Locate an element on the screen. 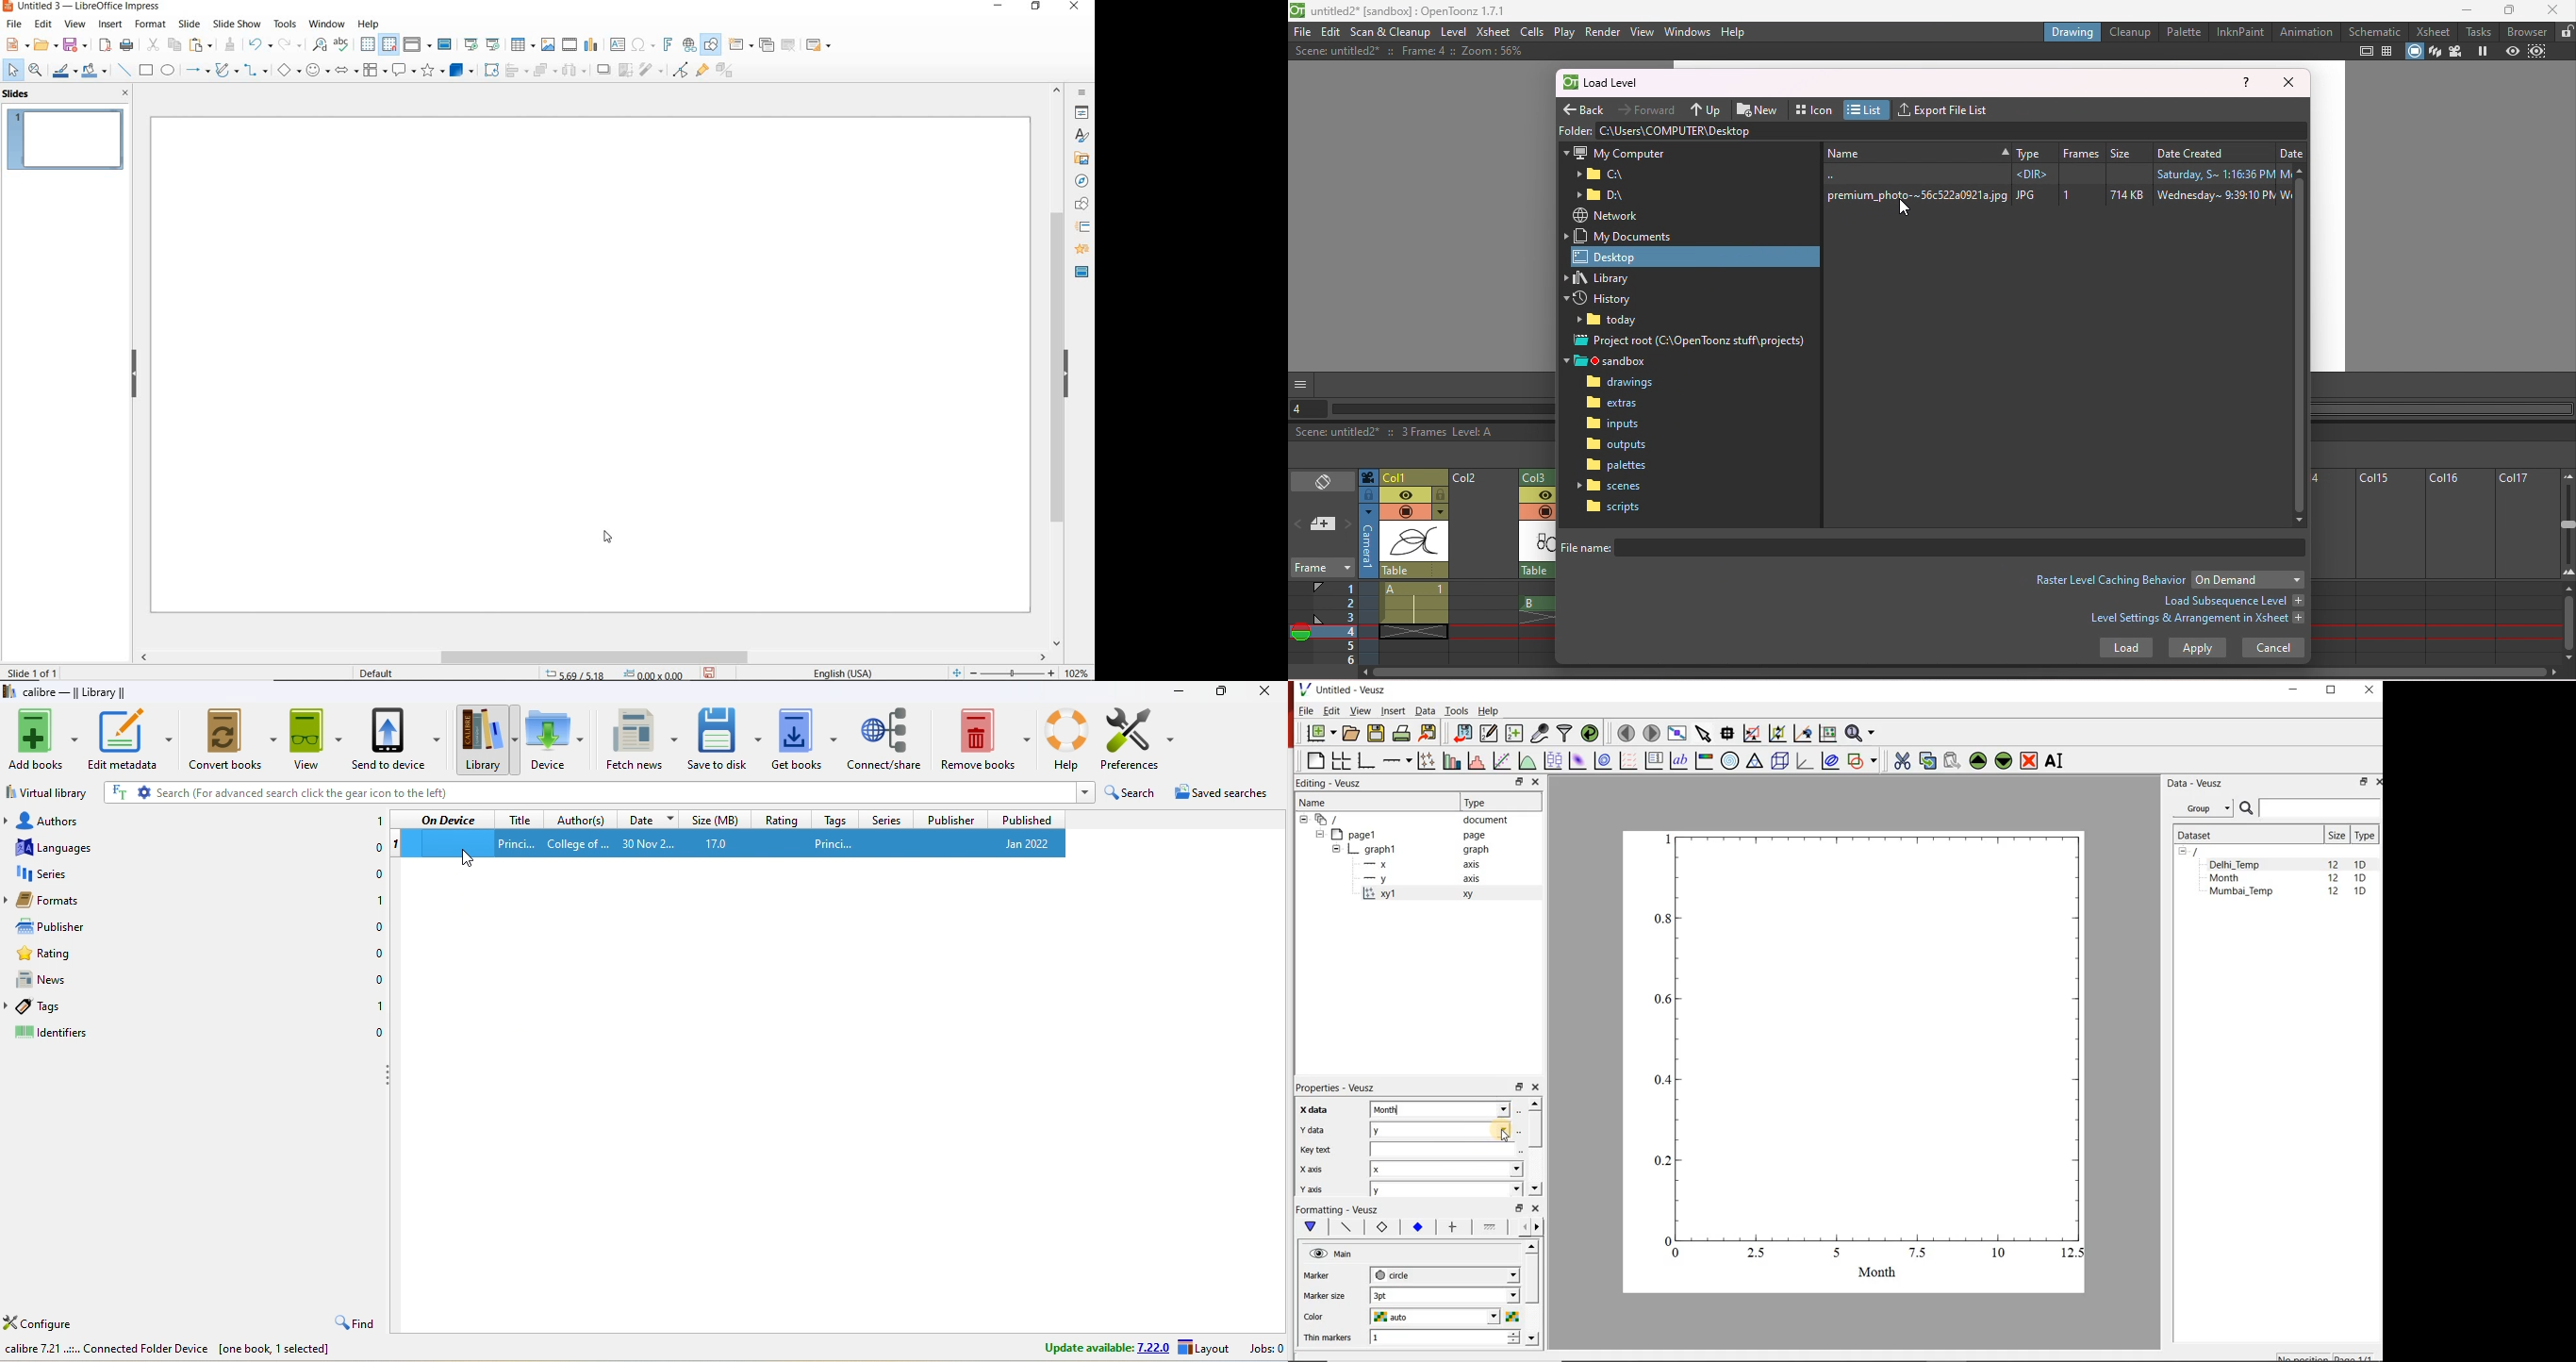 The image size is (2576, 1372). cursor is located at coordinates (1501, 1135).